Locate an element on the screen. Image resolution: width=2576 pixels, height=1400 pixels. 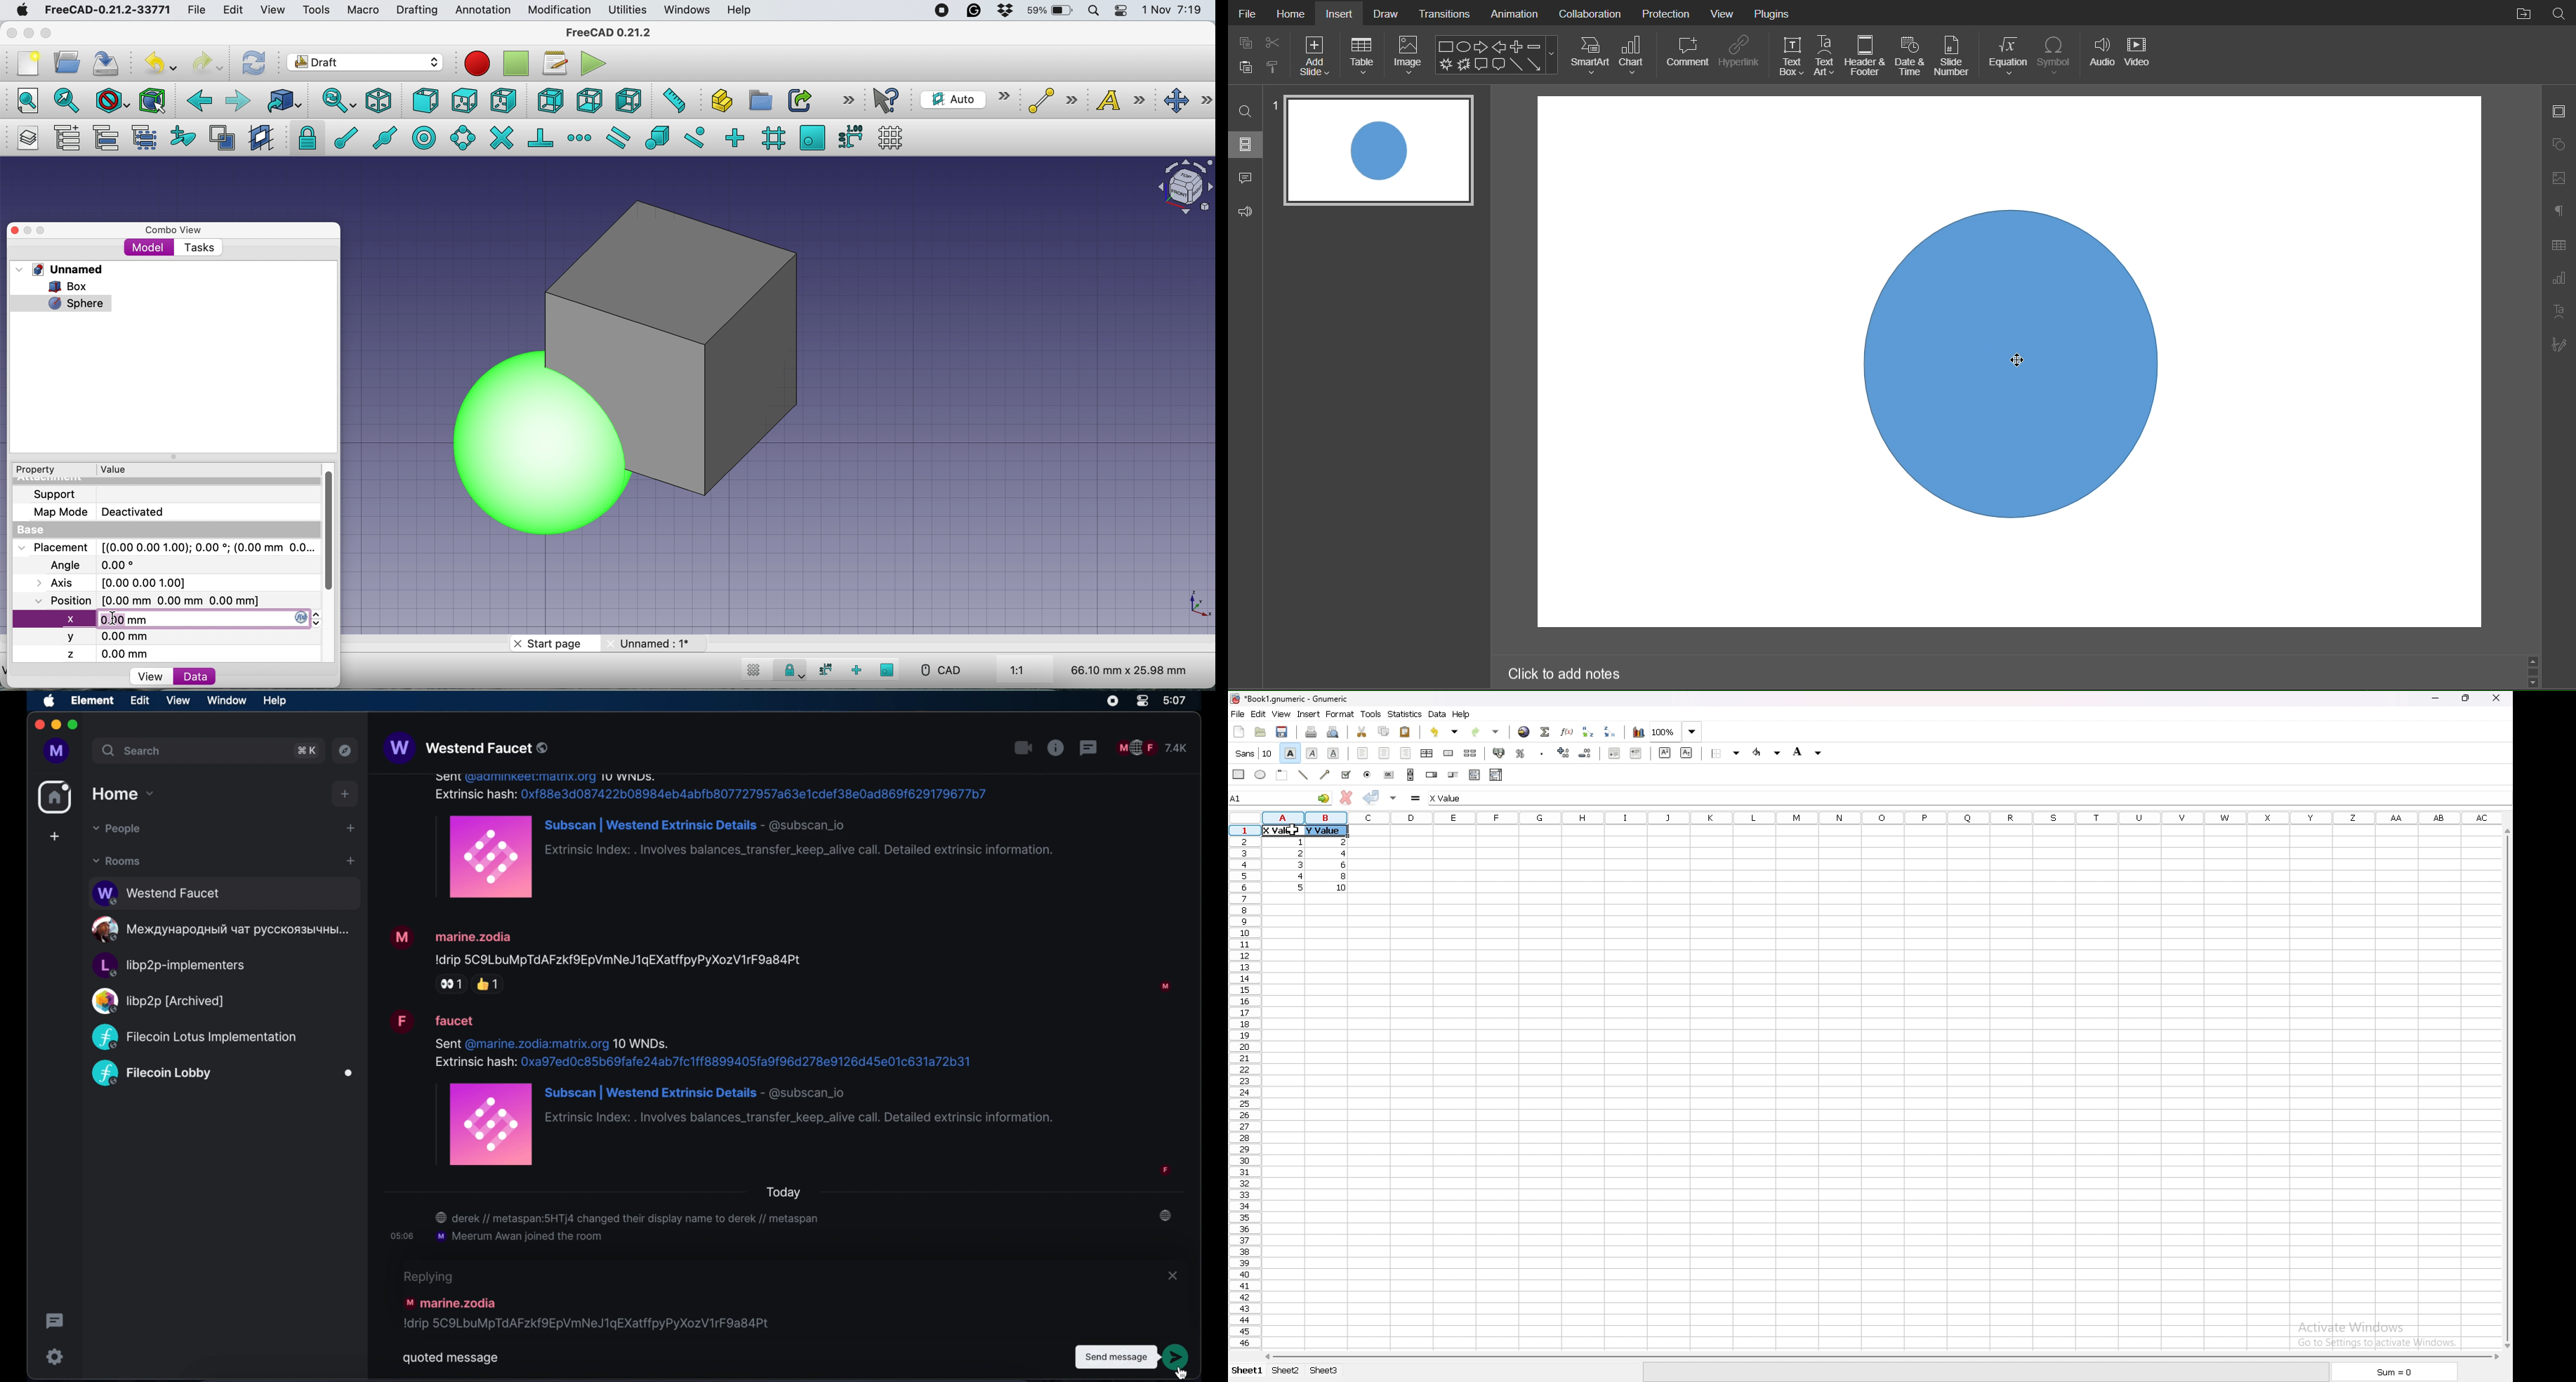
a is located at coordinates (1282, 817).